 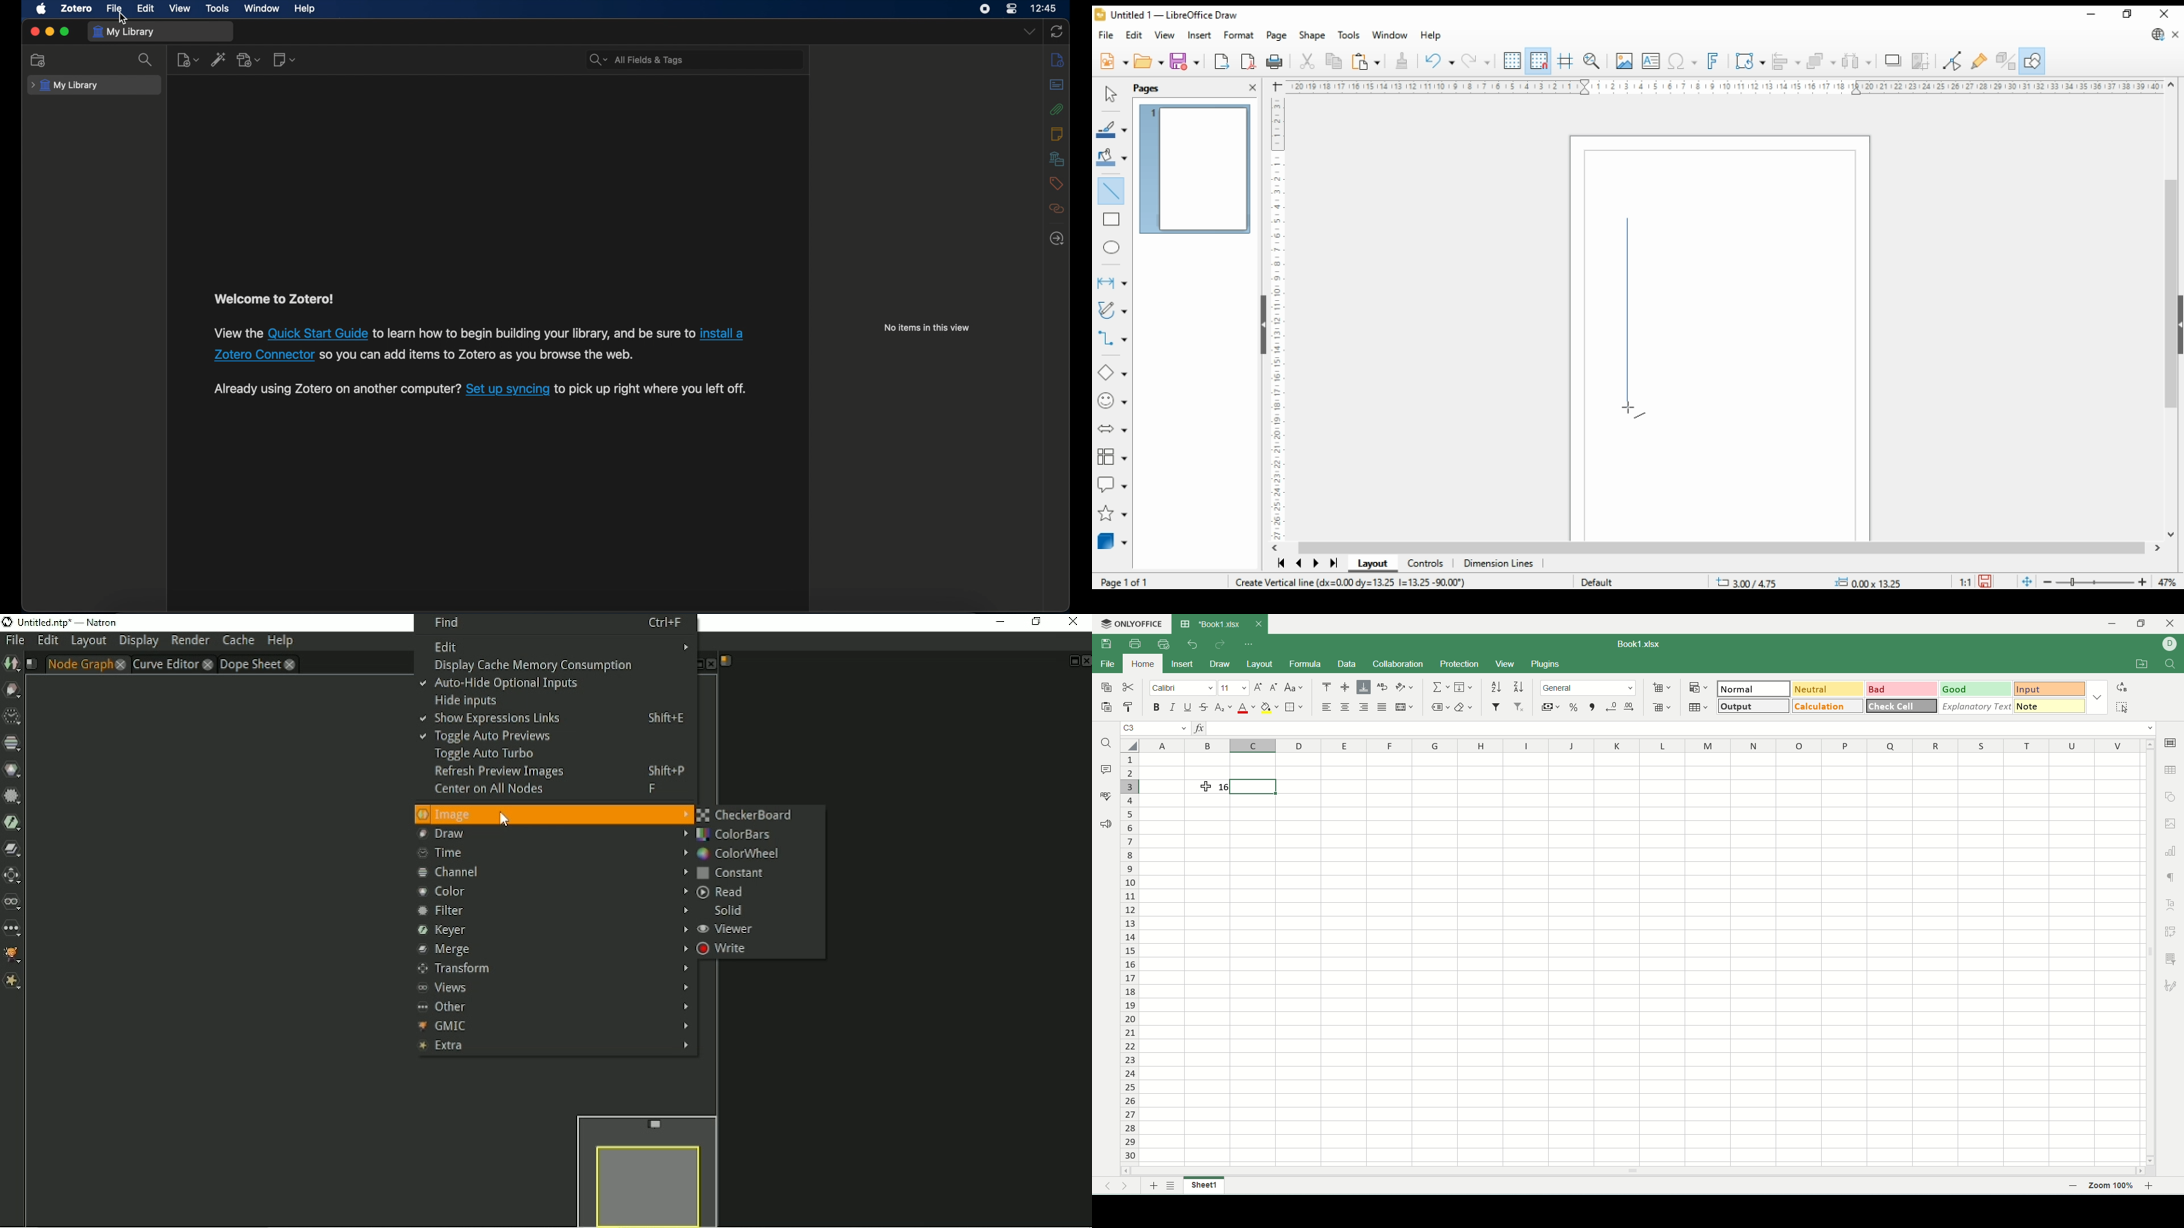 What do you see at coordinates (1964, 581) in the screenshot?
I see `1:1` at bounding box center [1964, 581].